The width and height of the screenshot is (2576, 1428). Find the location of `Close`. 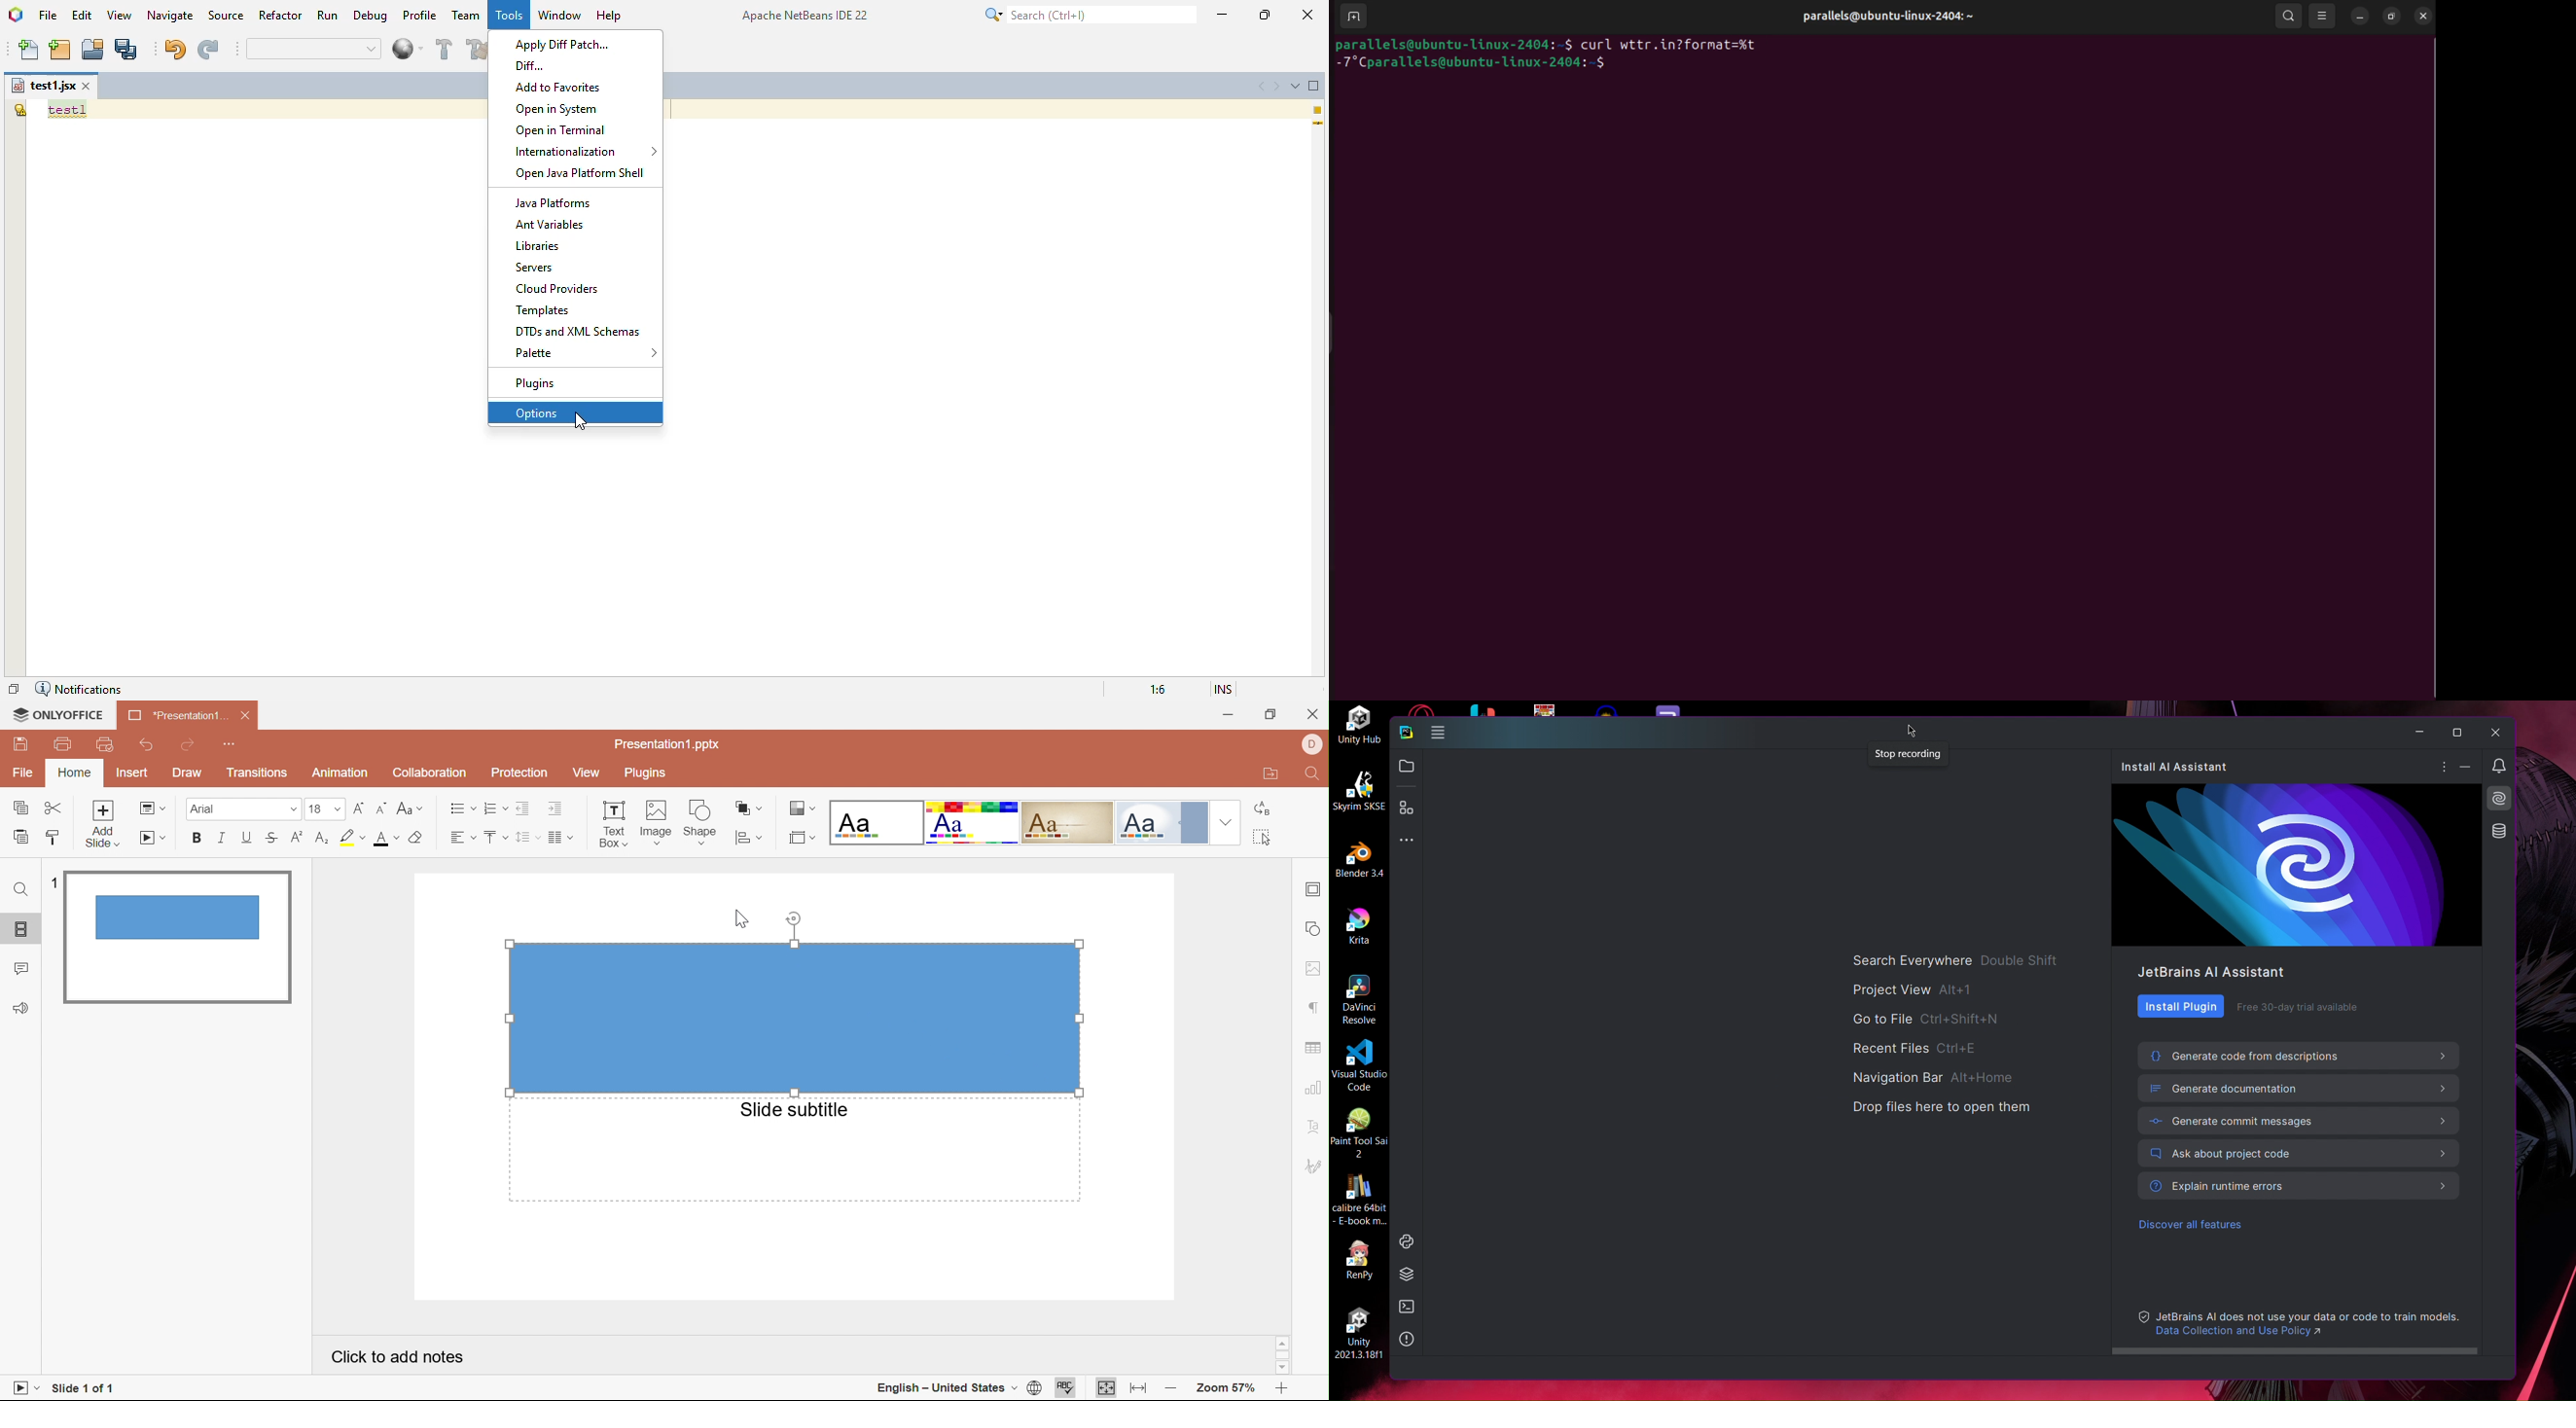

Close is located at coordinates (1313, 716).